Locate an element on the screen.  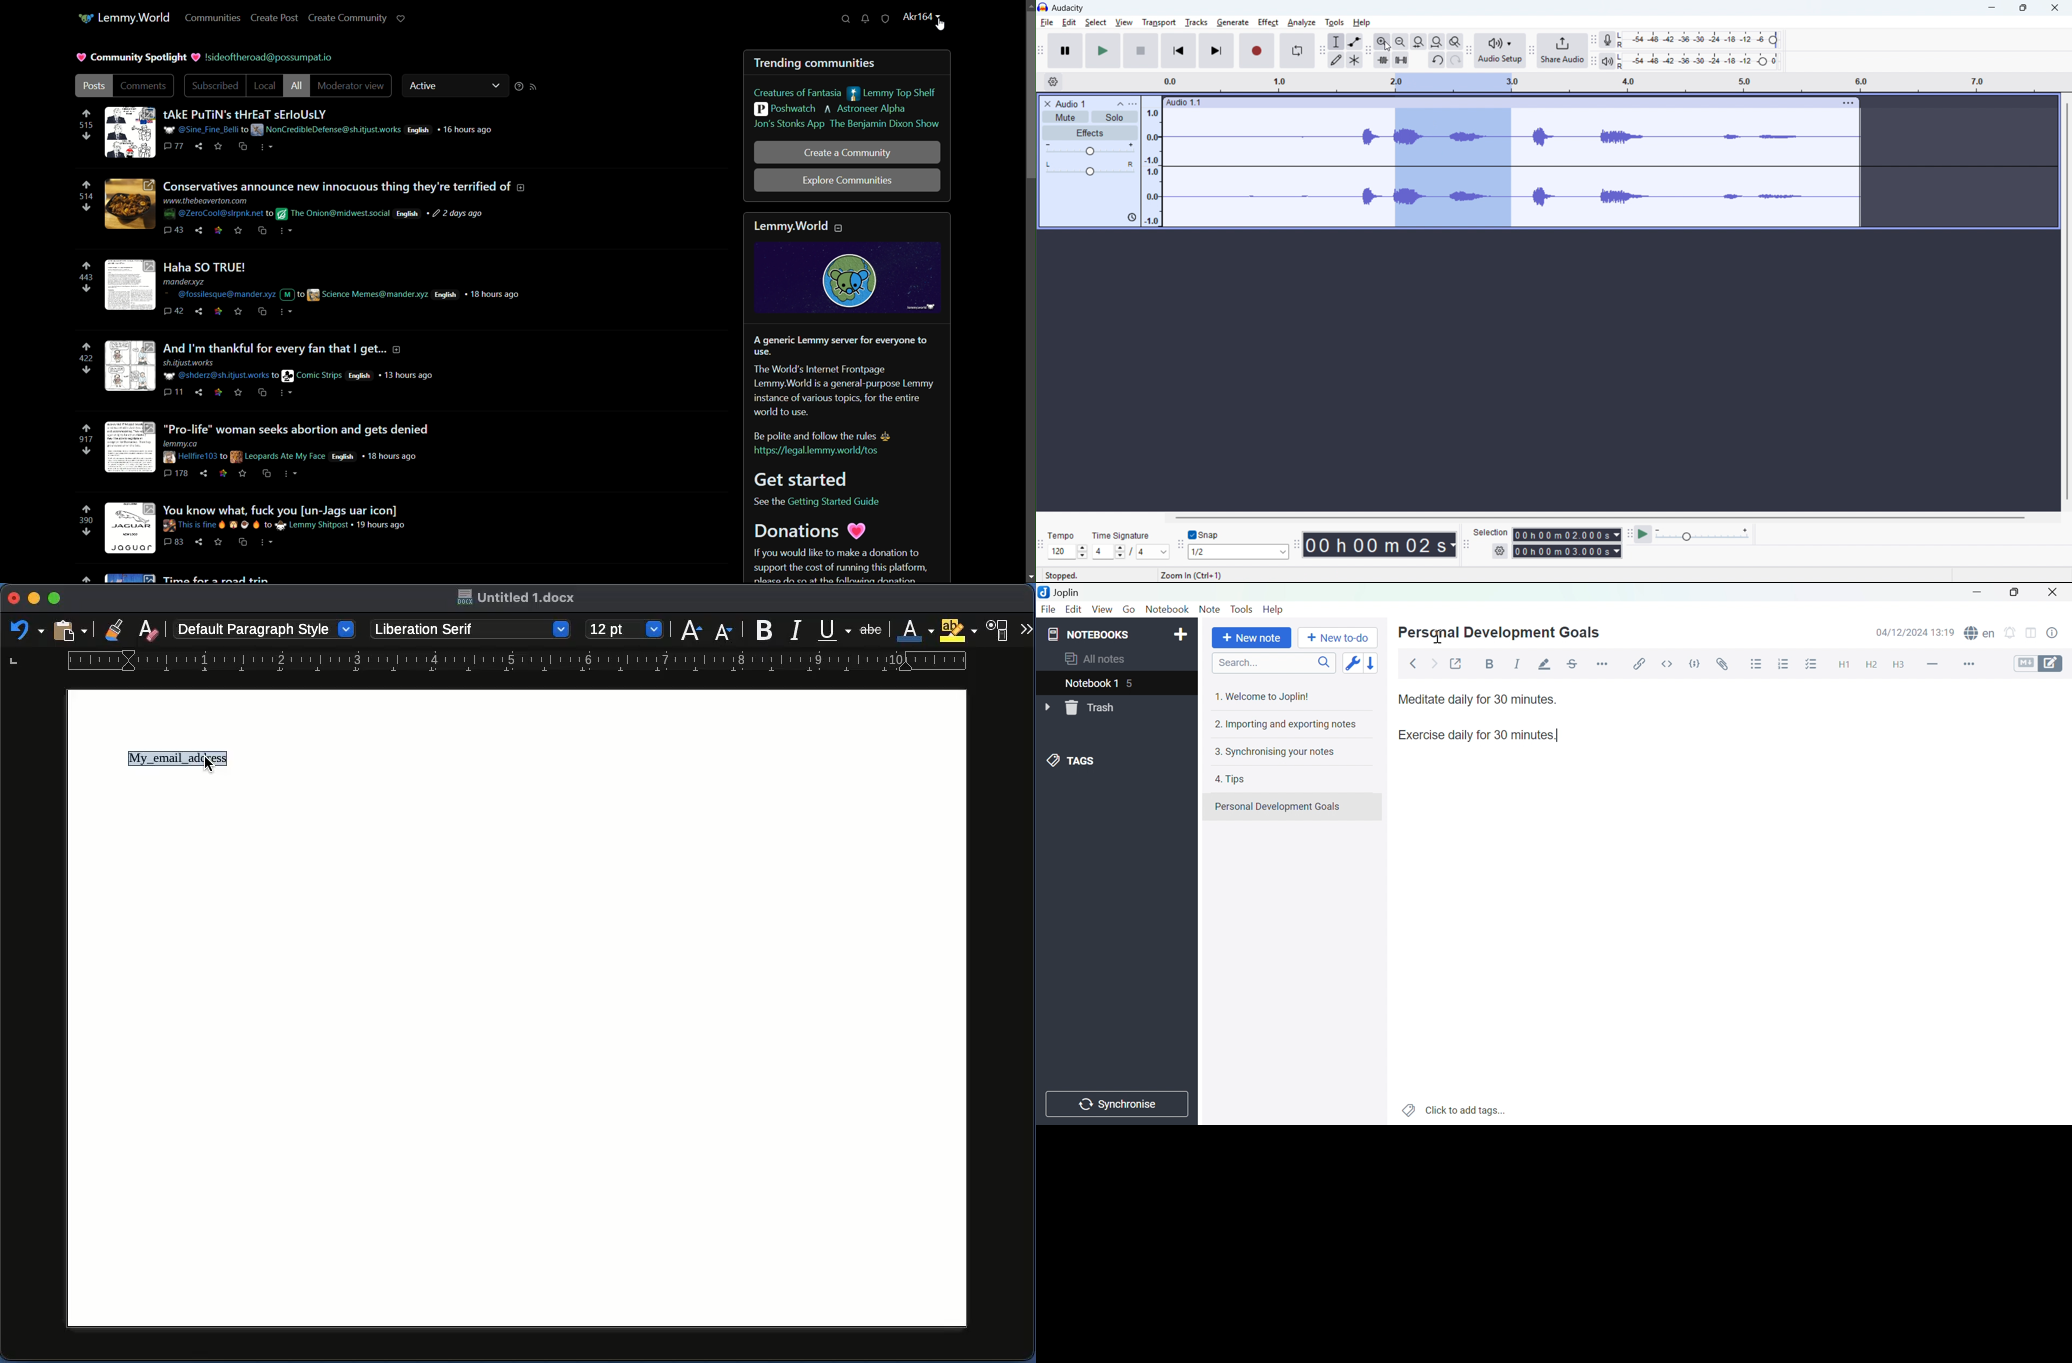
Checkbox list is located at coordinates (1809, 665).